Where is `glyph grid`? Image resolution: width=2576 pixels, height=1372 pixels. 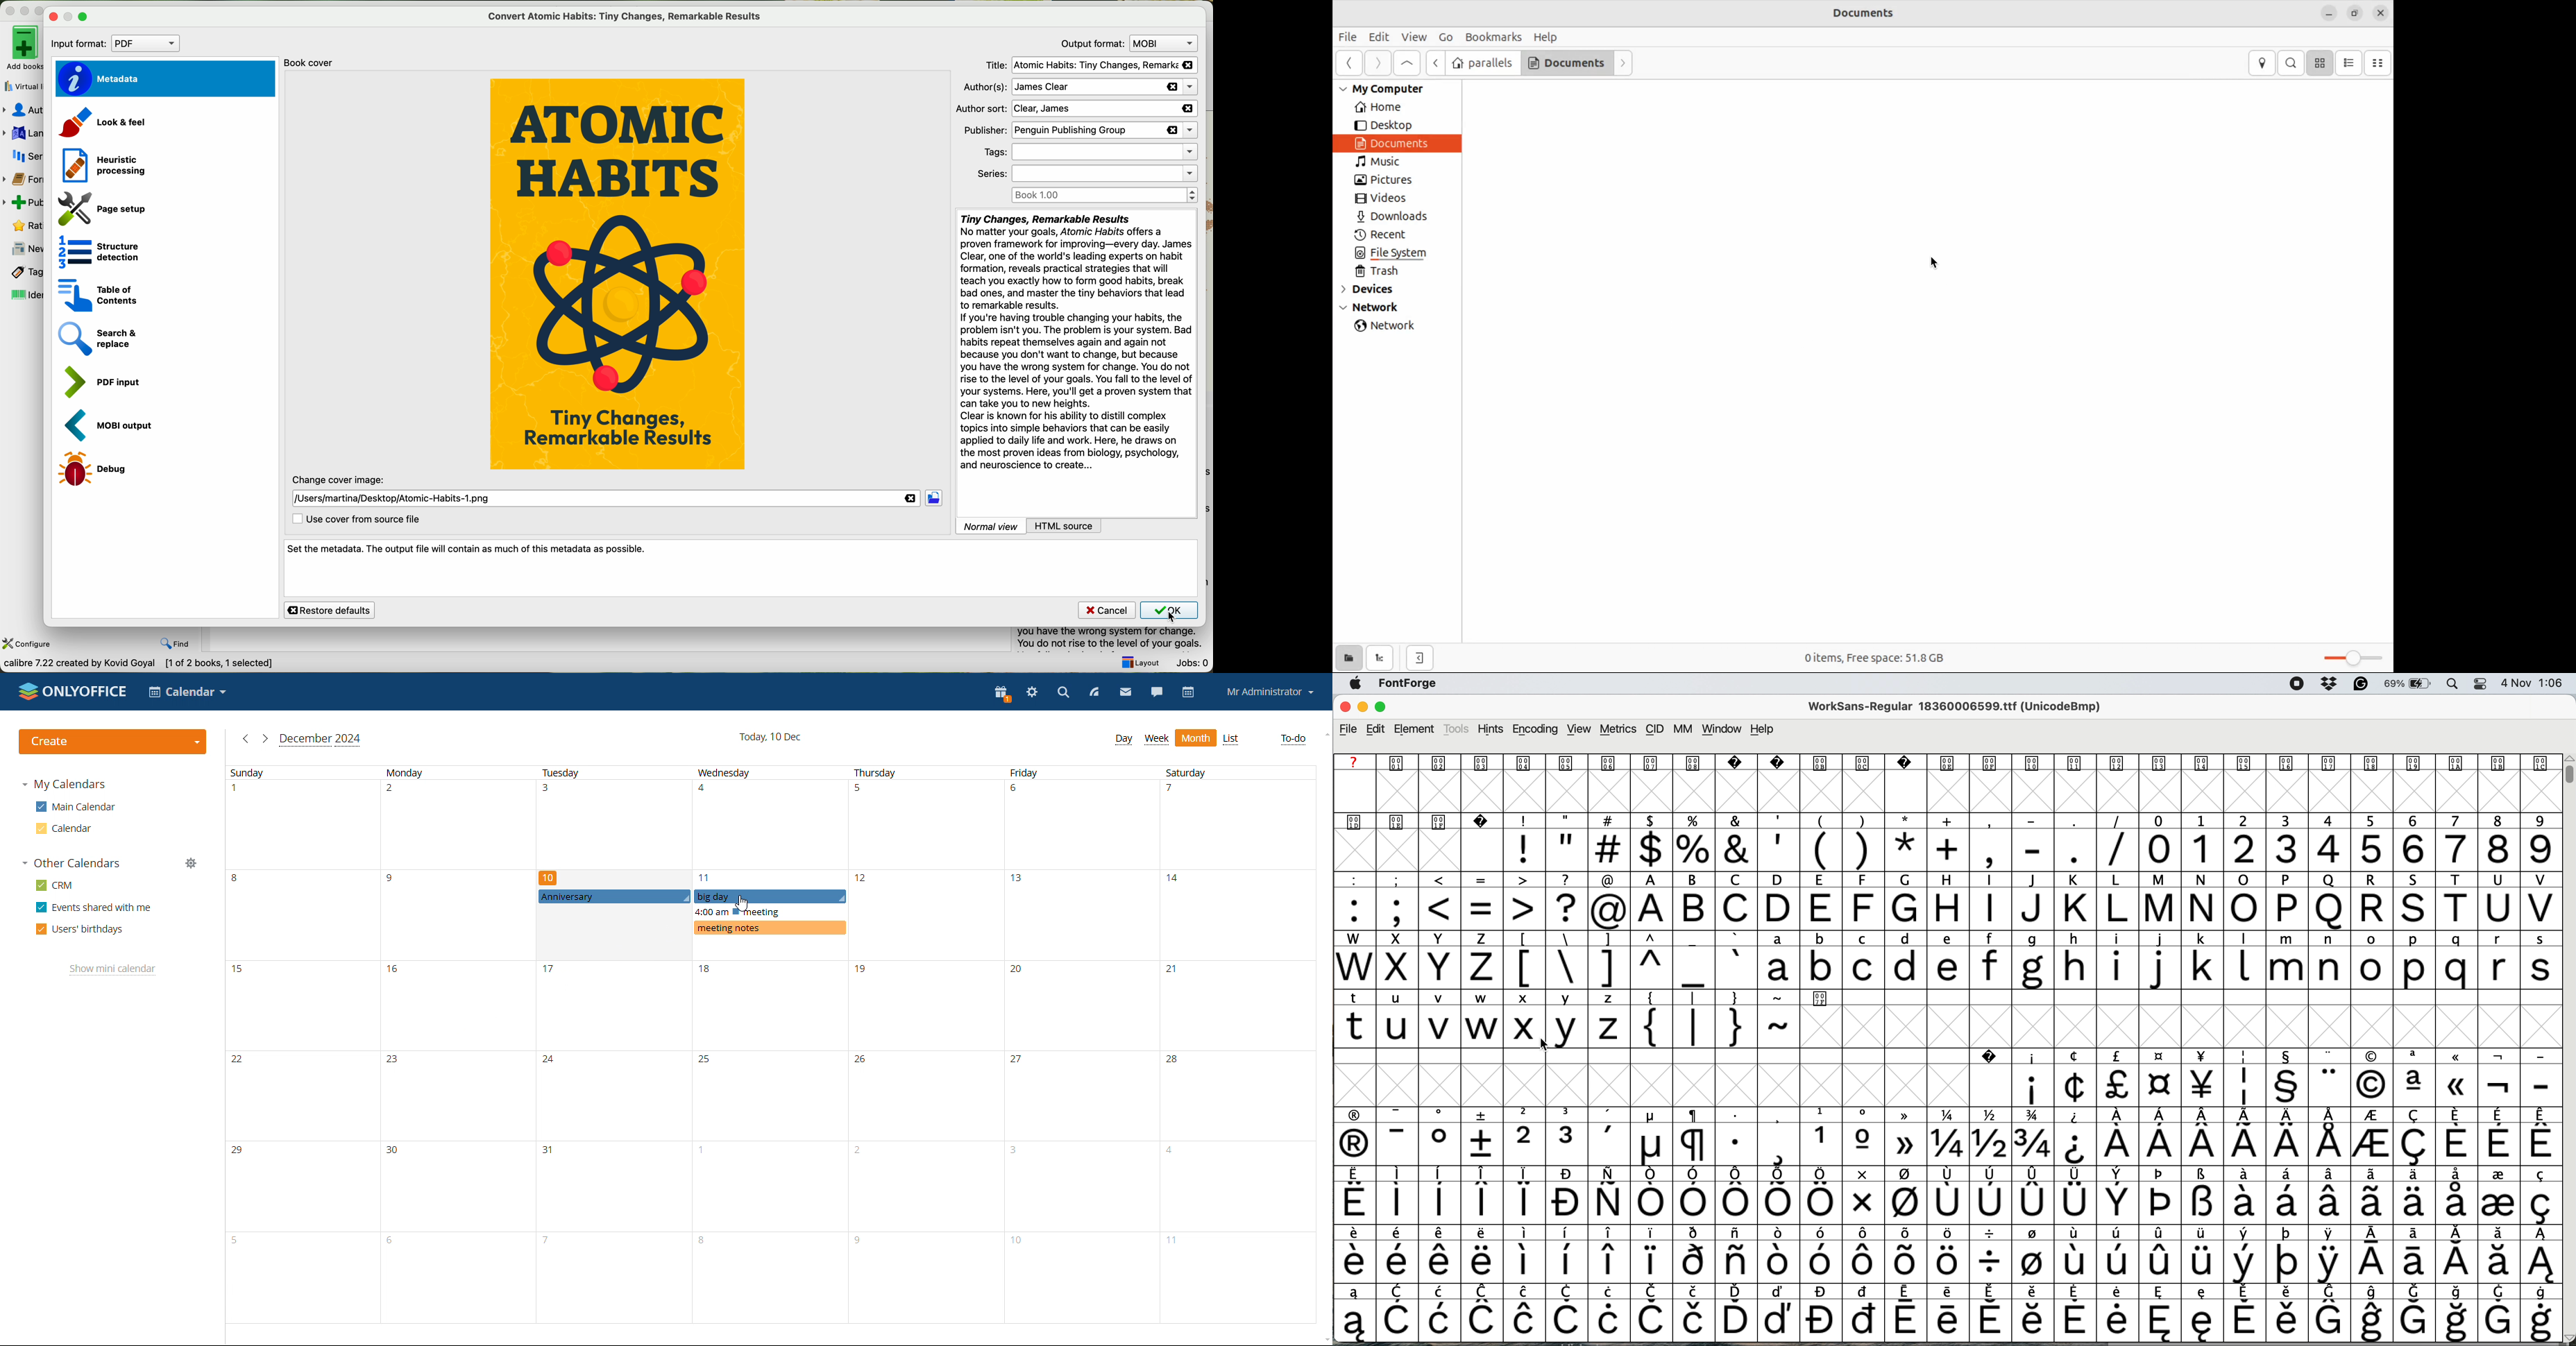
glyph grid is located at coordinates (2179, 1027).